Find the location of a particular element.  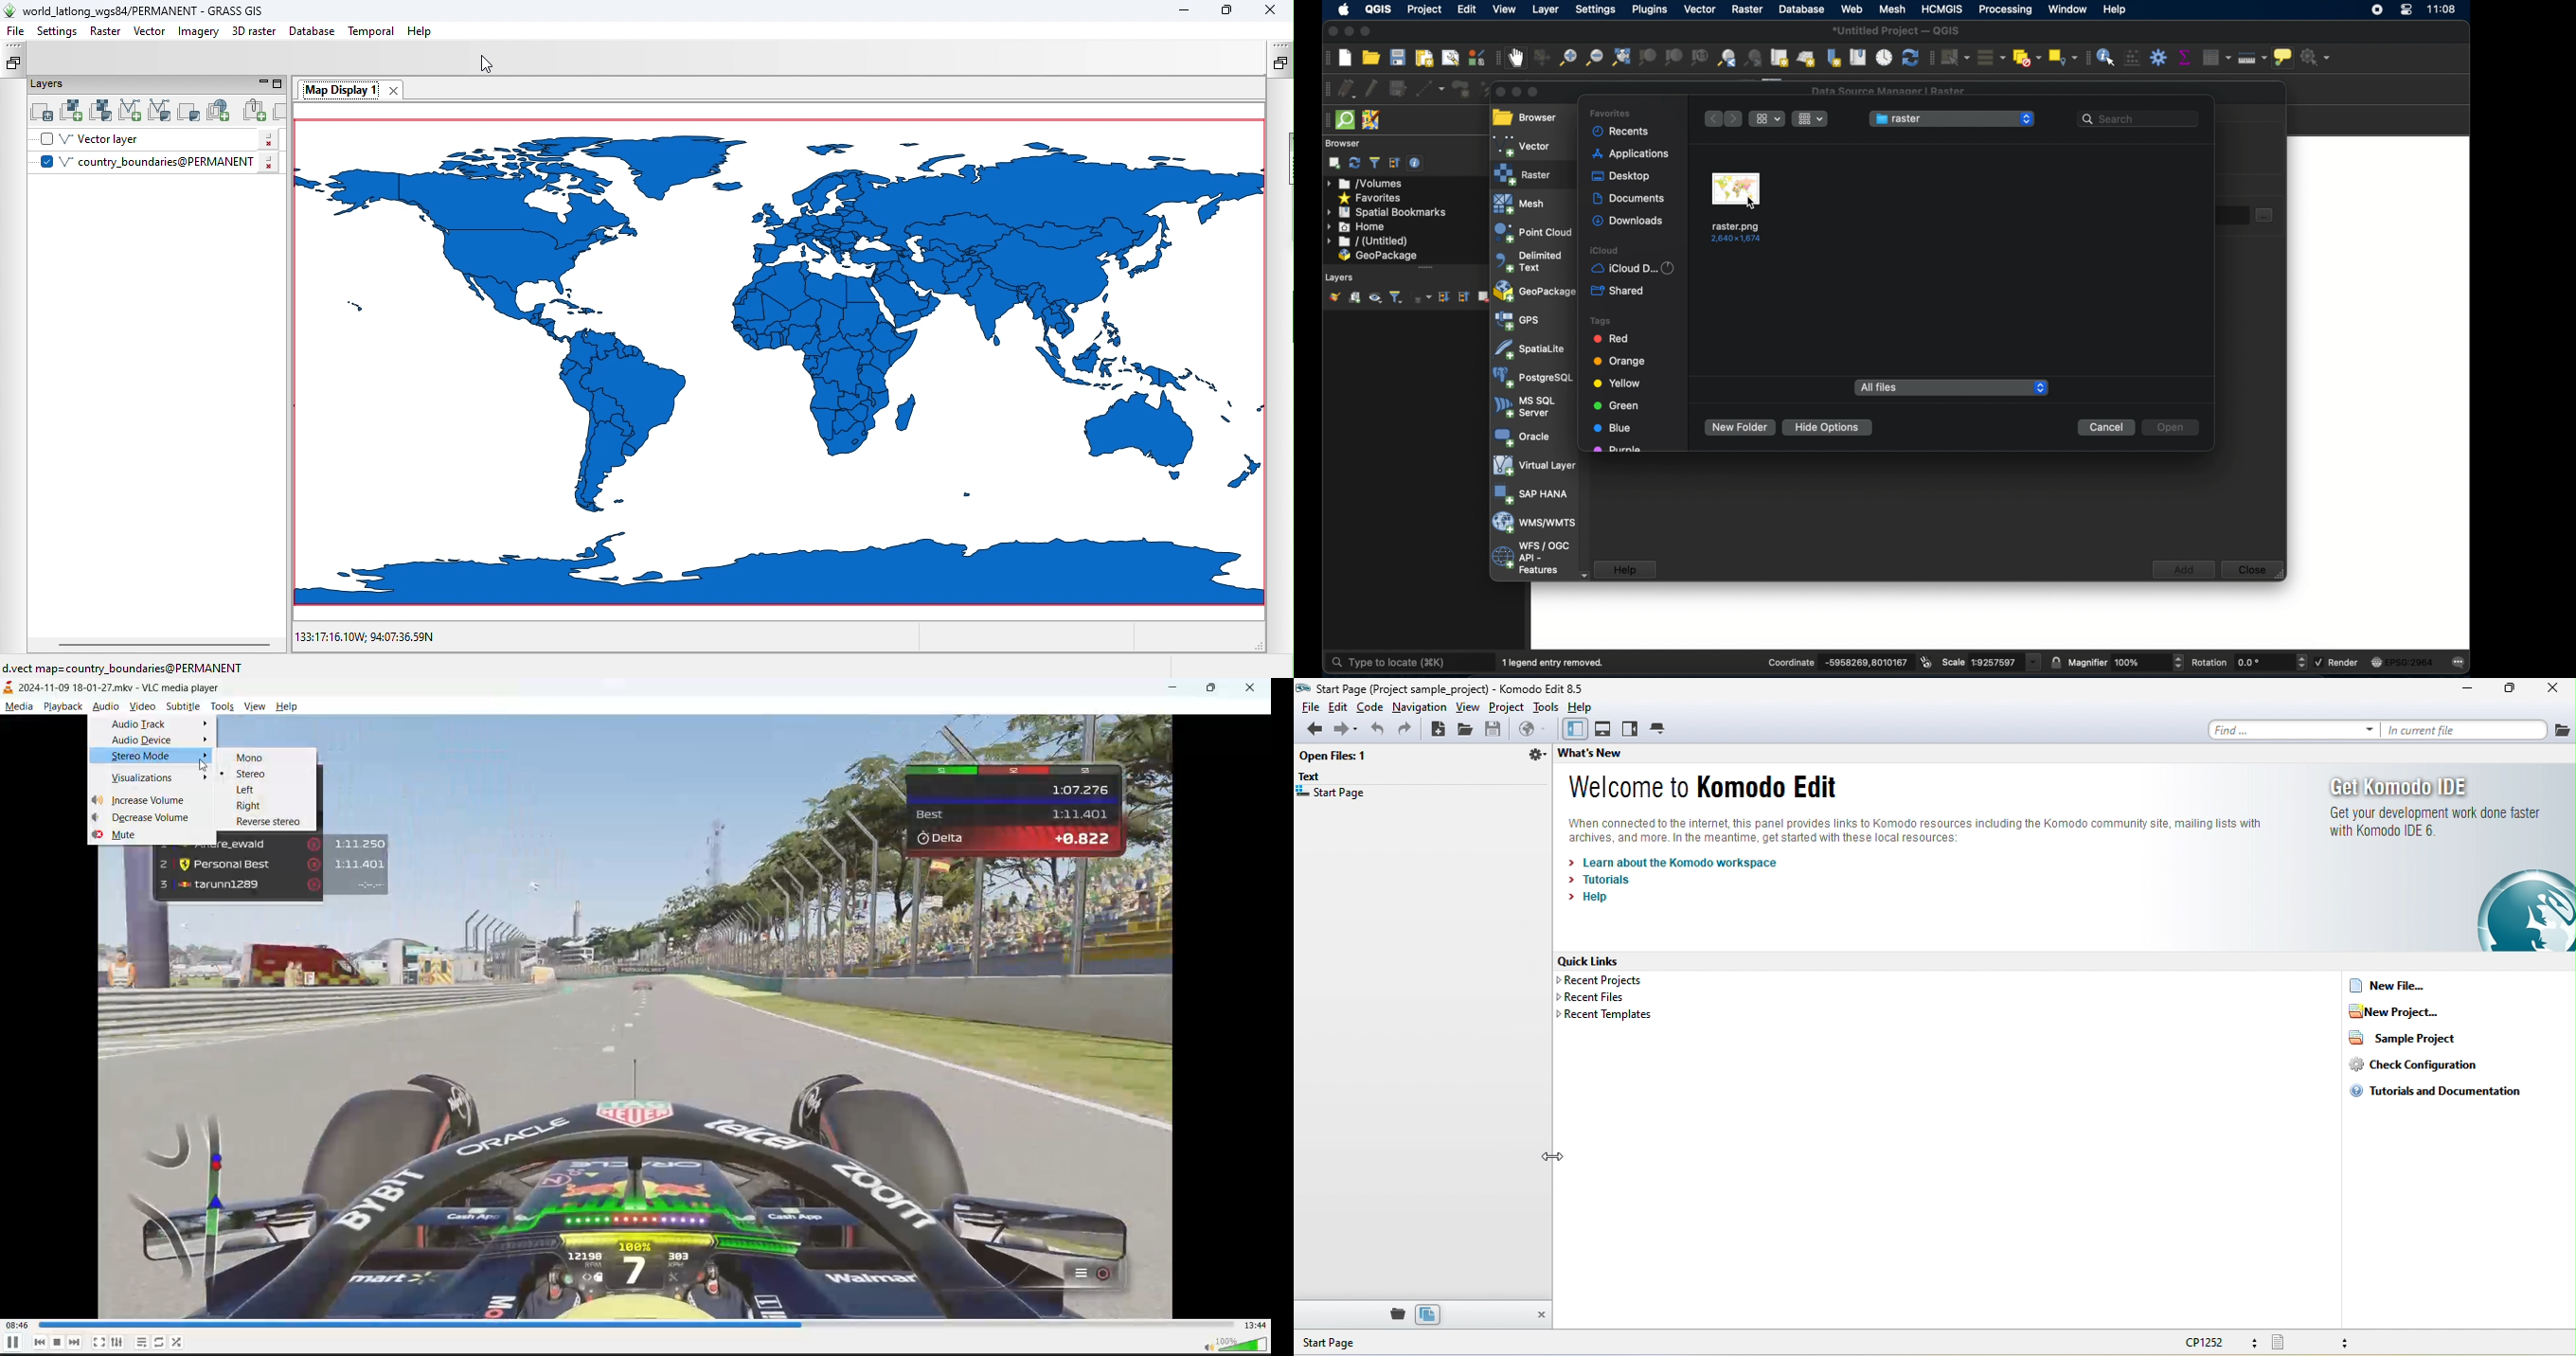

purple is located at coordinates (1620, 449).